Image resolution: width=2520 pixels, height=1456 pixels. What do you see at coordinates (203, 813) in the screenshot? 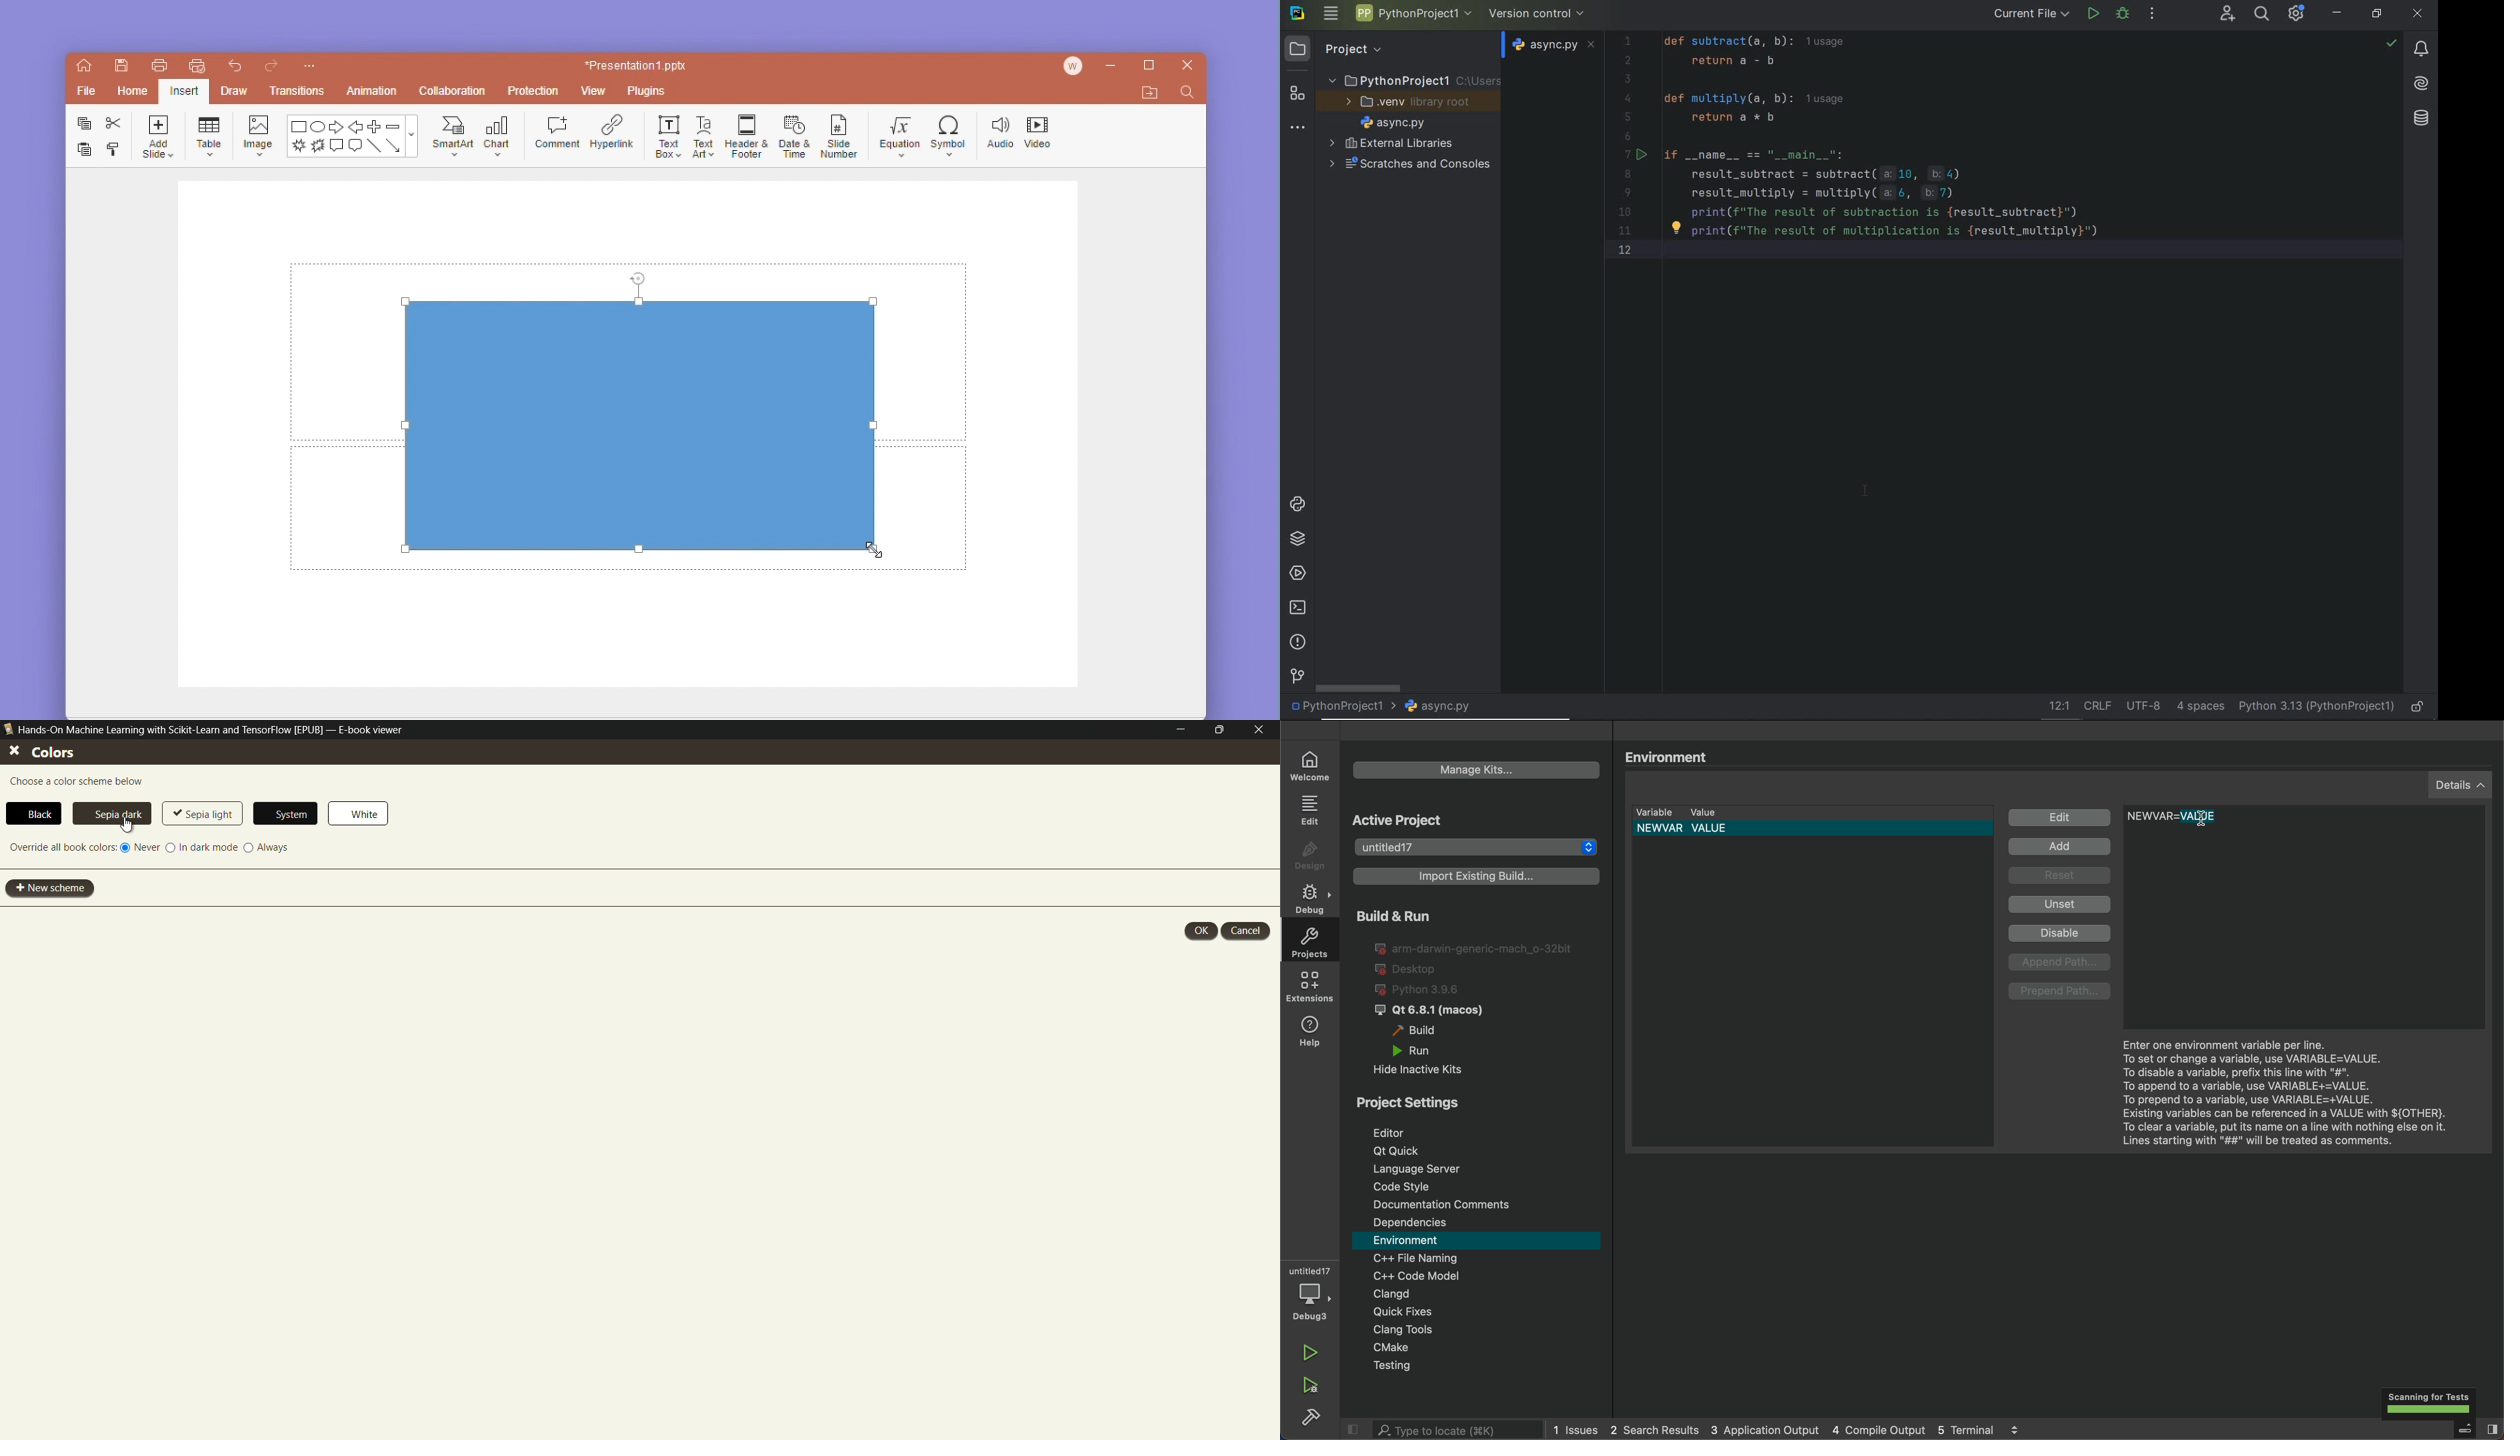
I see `sepia light` at bounding box center [203, 813].